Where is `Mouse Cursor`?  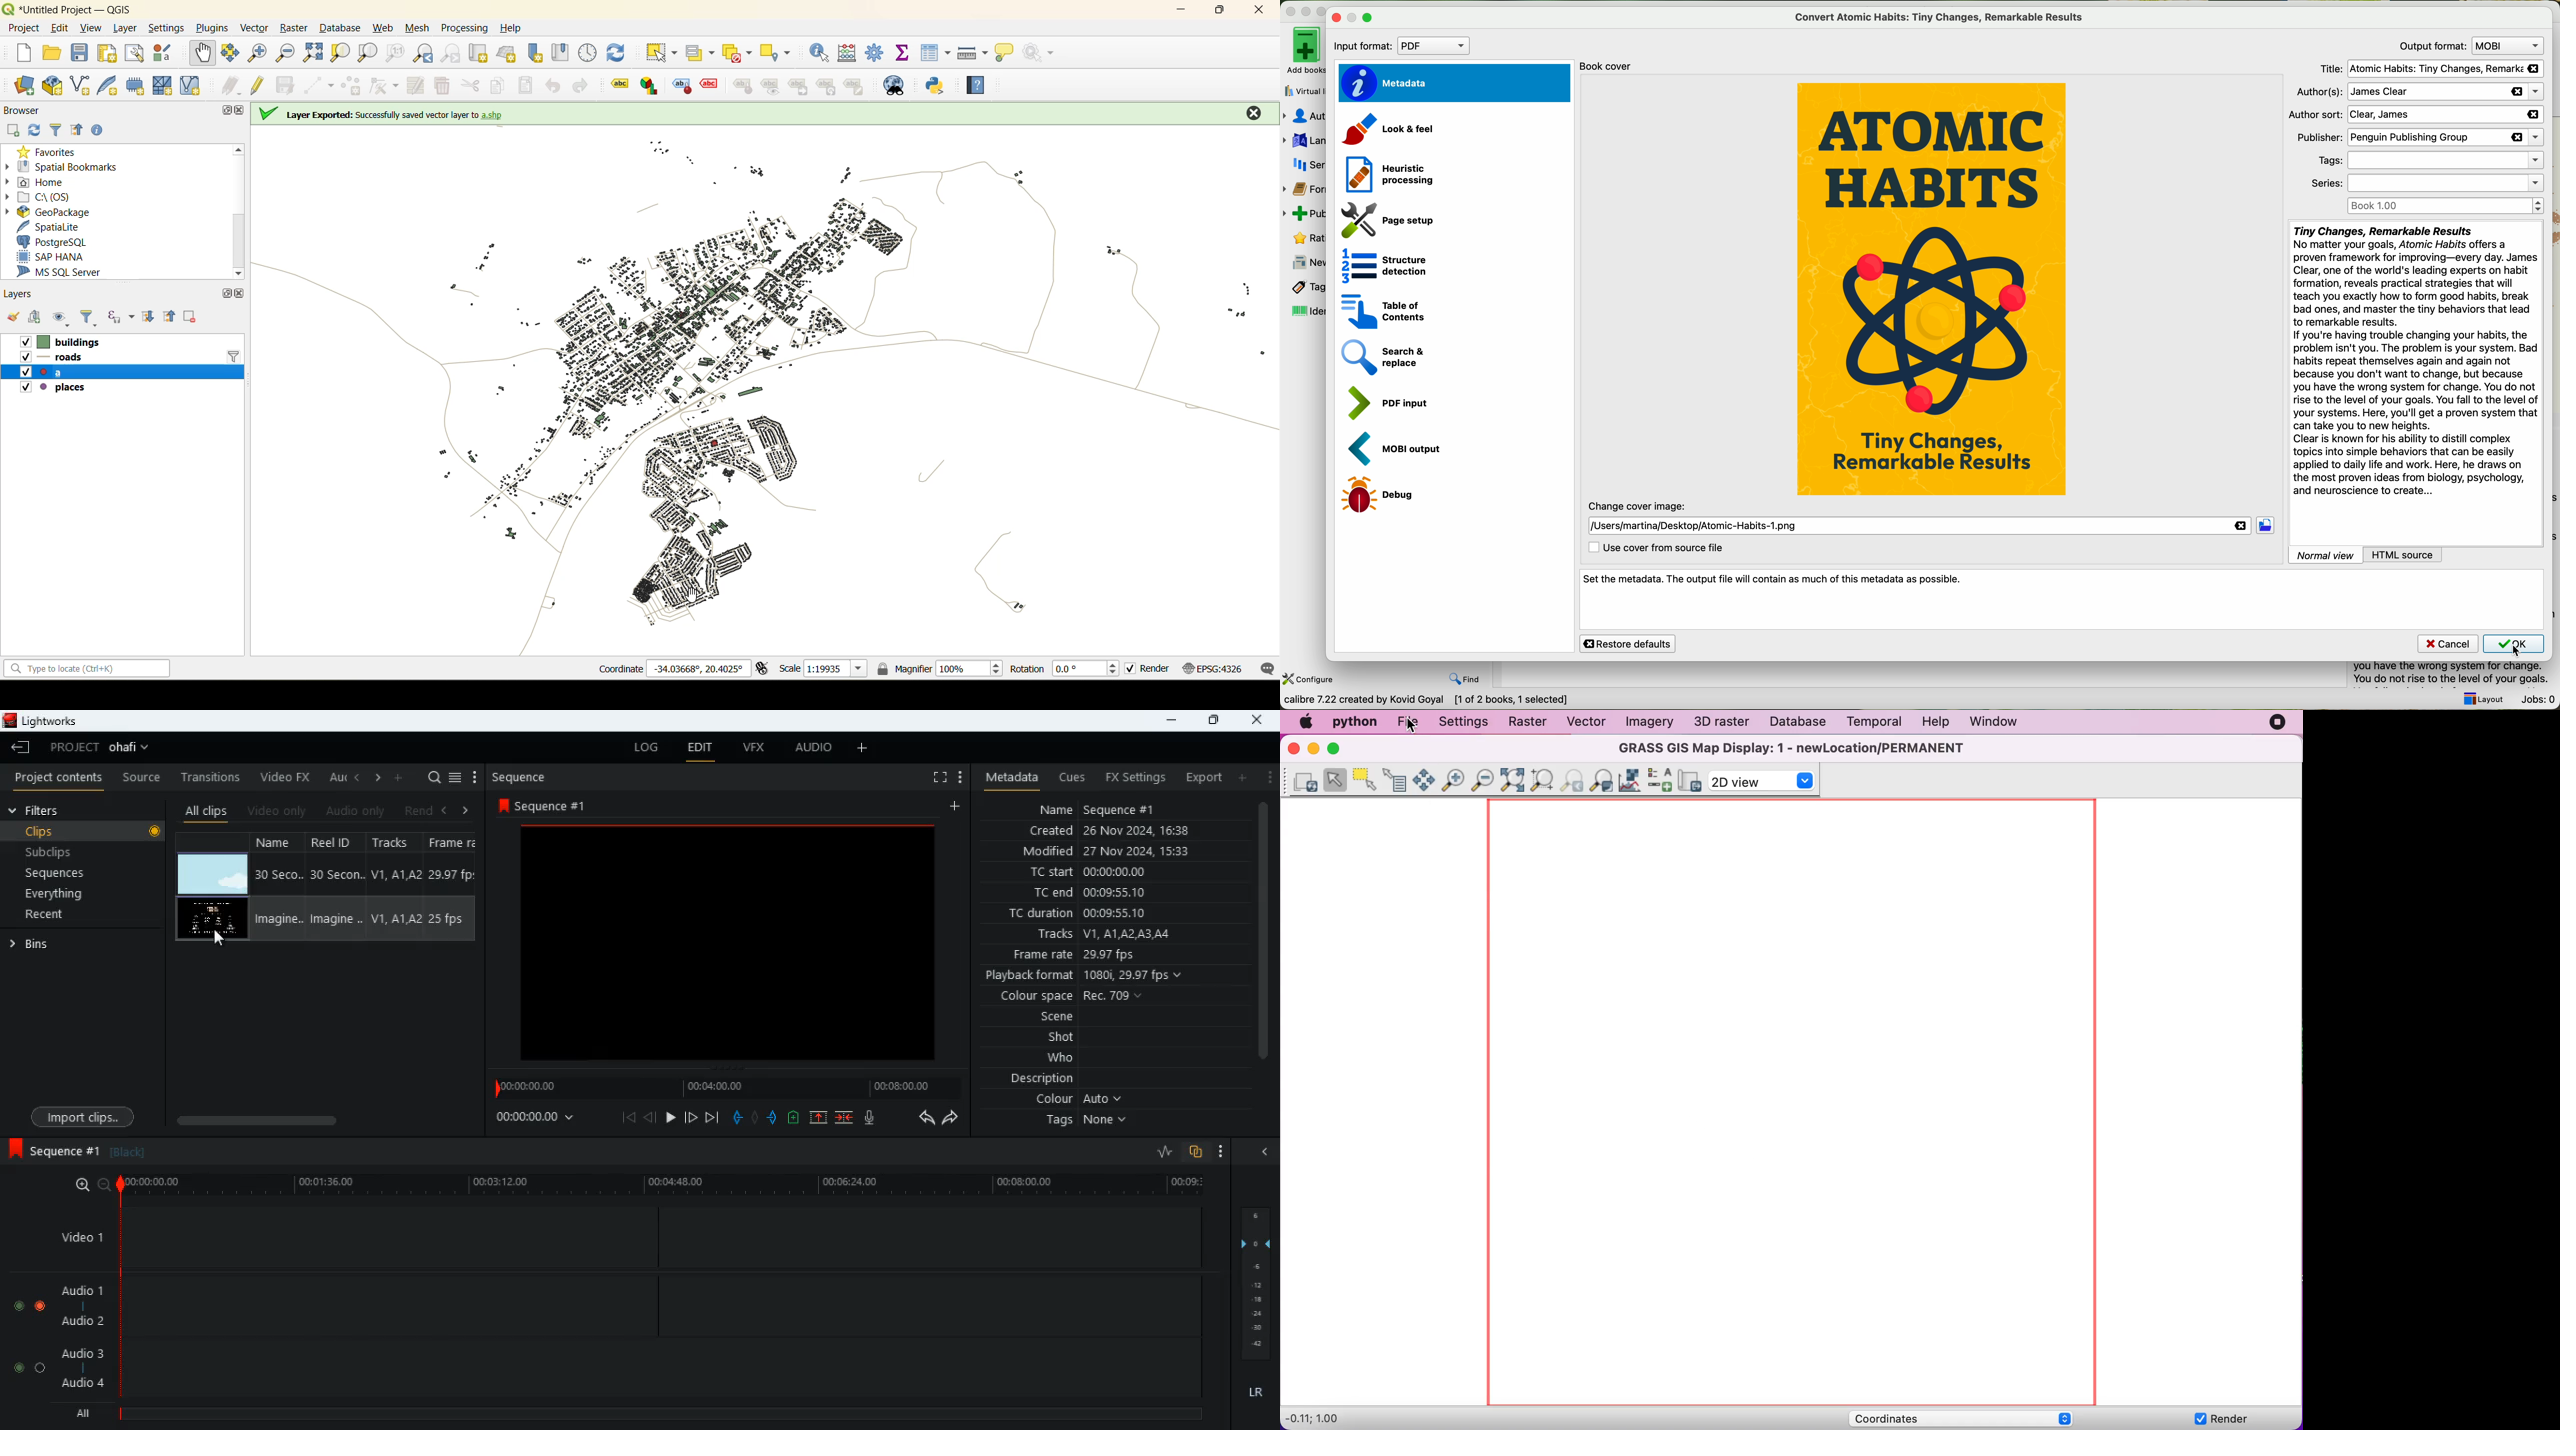
Mouse Cursor is located at coordinates (222, 940).